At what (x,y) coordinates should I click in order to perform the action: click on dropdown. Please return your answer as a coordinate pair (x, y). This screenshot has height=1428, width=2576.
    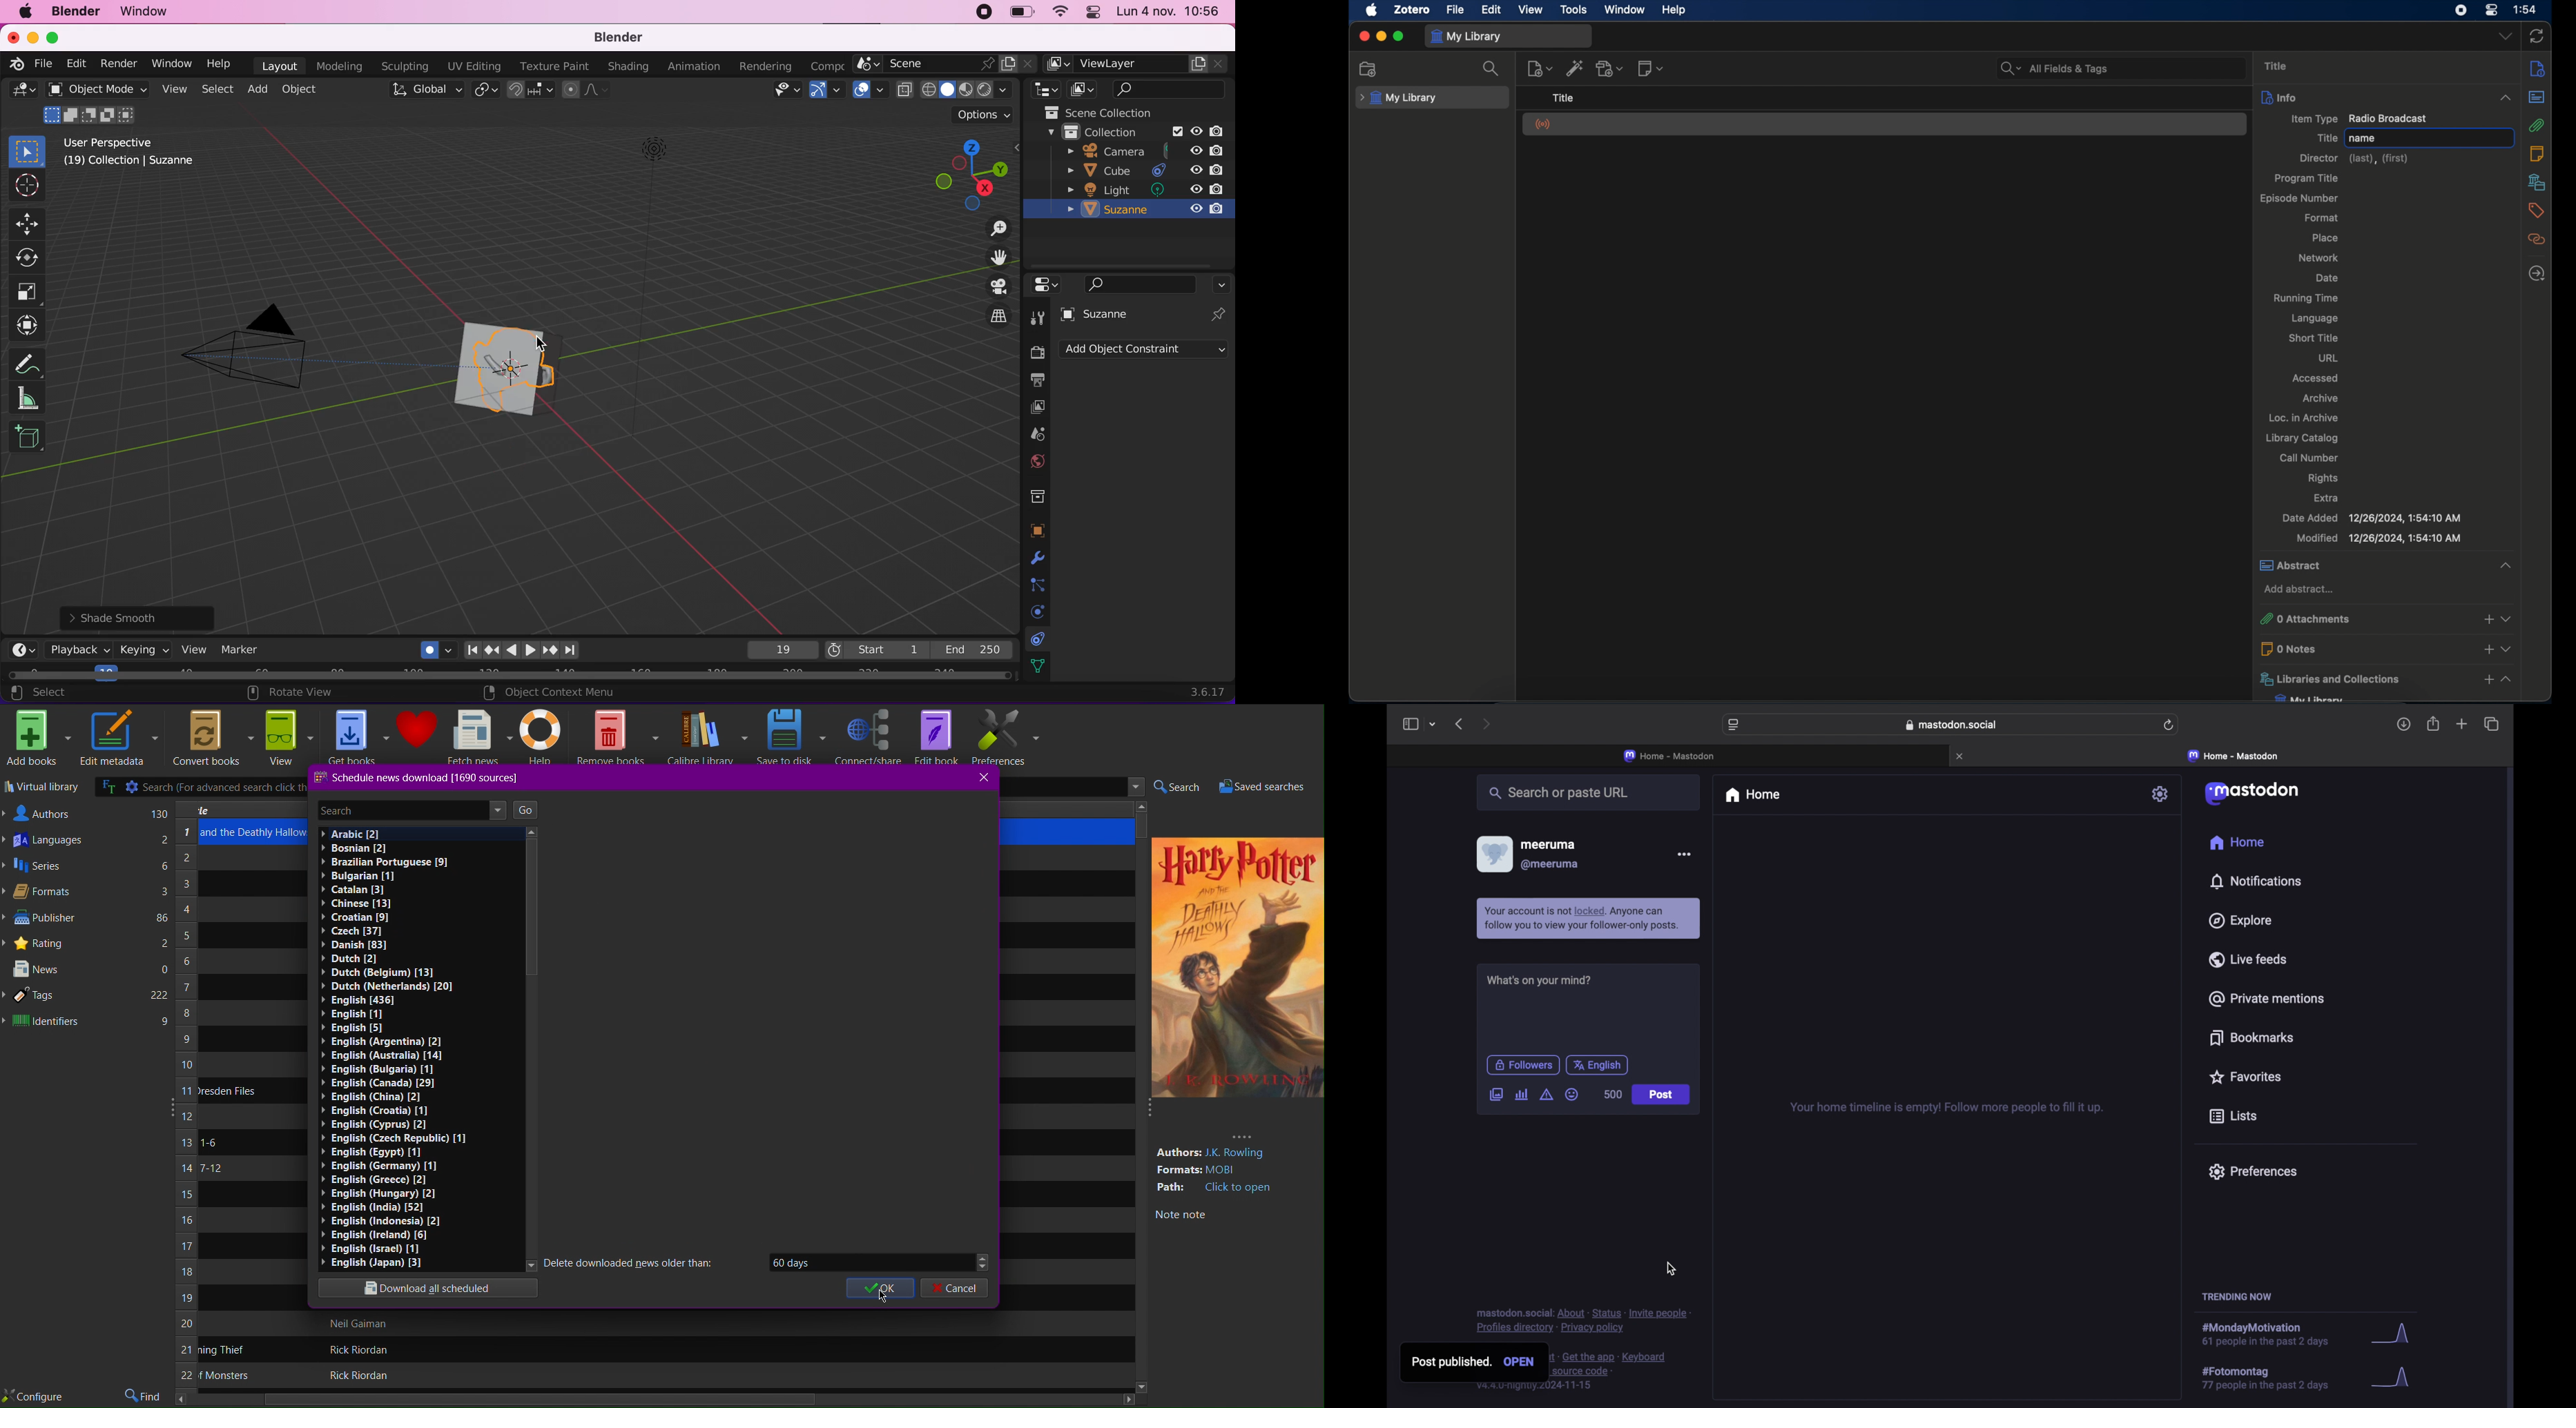
    Looking at the image, I should click on (2505, 37).